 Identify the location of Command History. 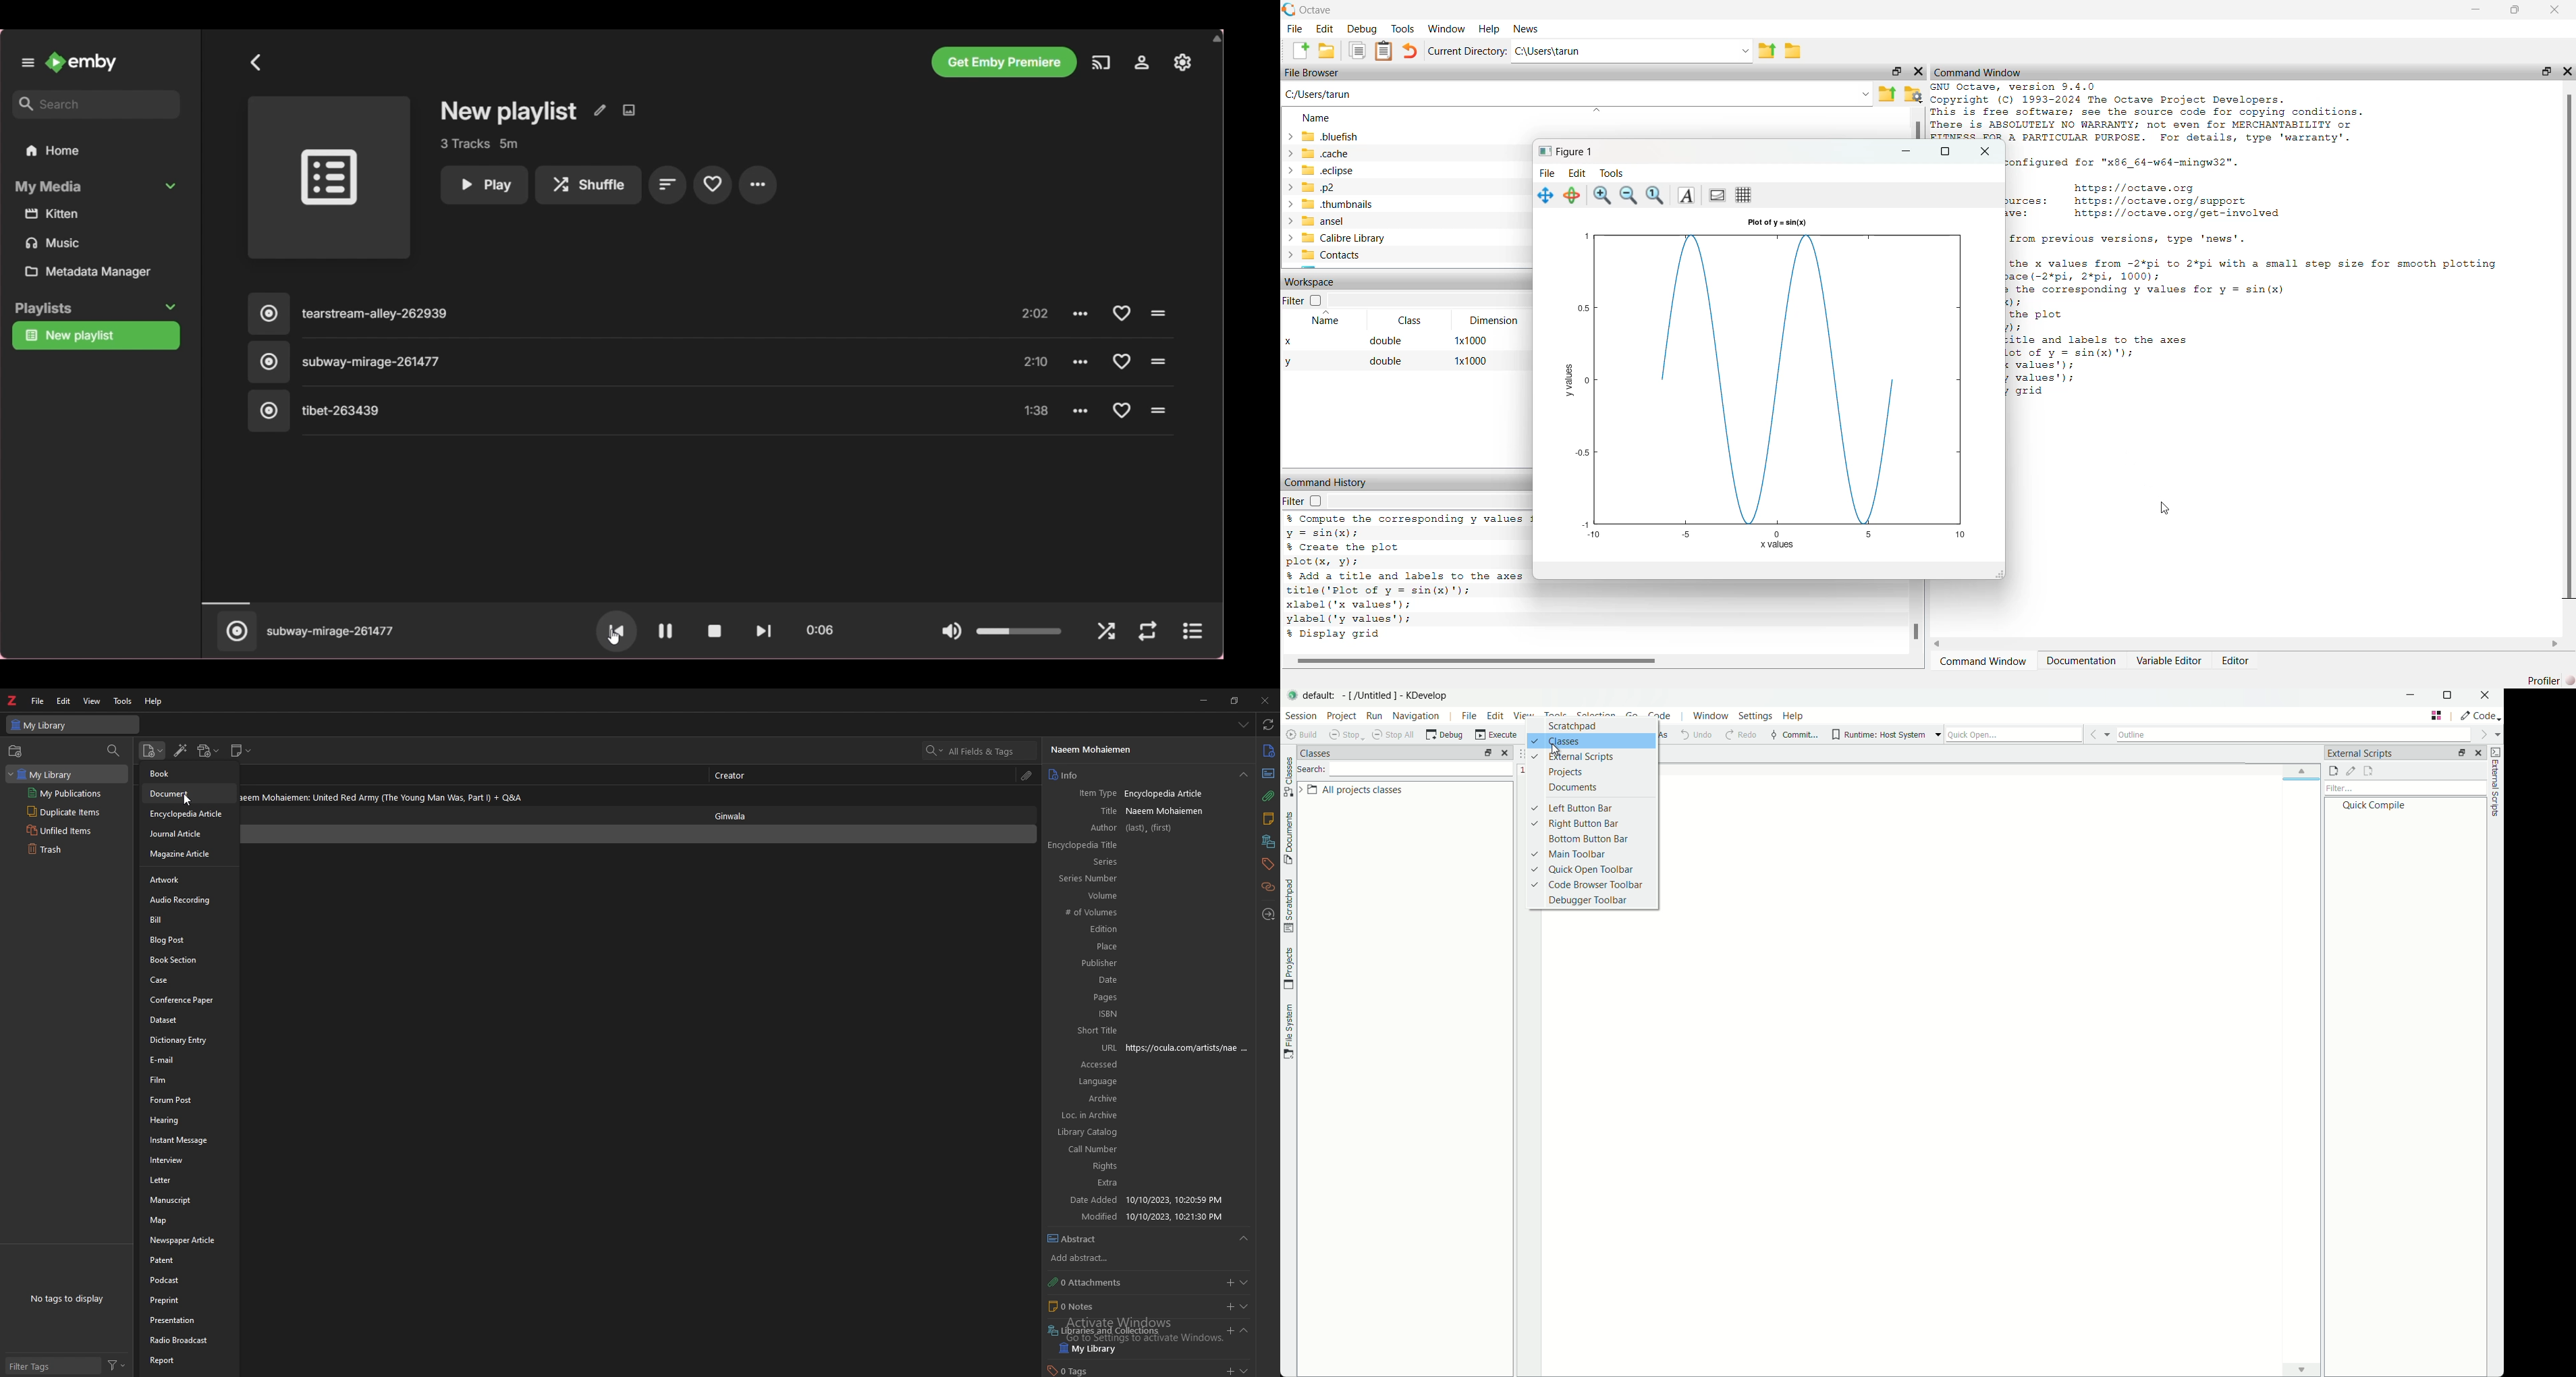
(1330, 482).